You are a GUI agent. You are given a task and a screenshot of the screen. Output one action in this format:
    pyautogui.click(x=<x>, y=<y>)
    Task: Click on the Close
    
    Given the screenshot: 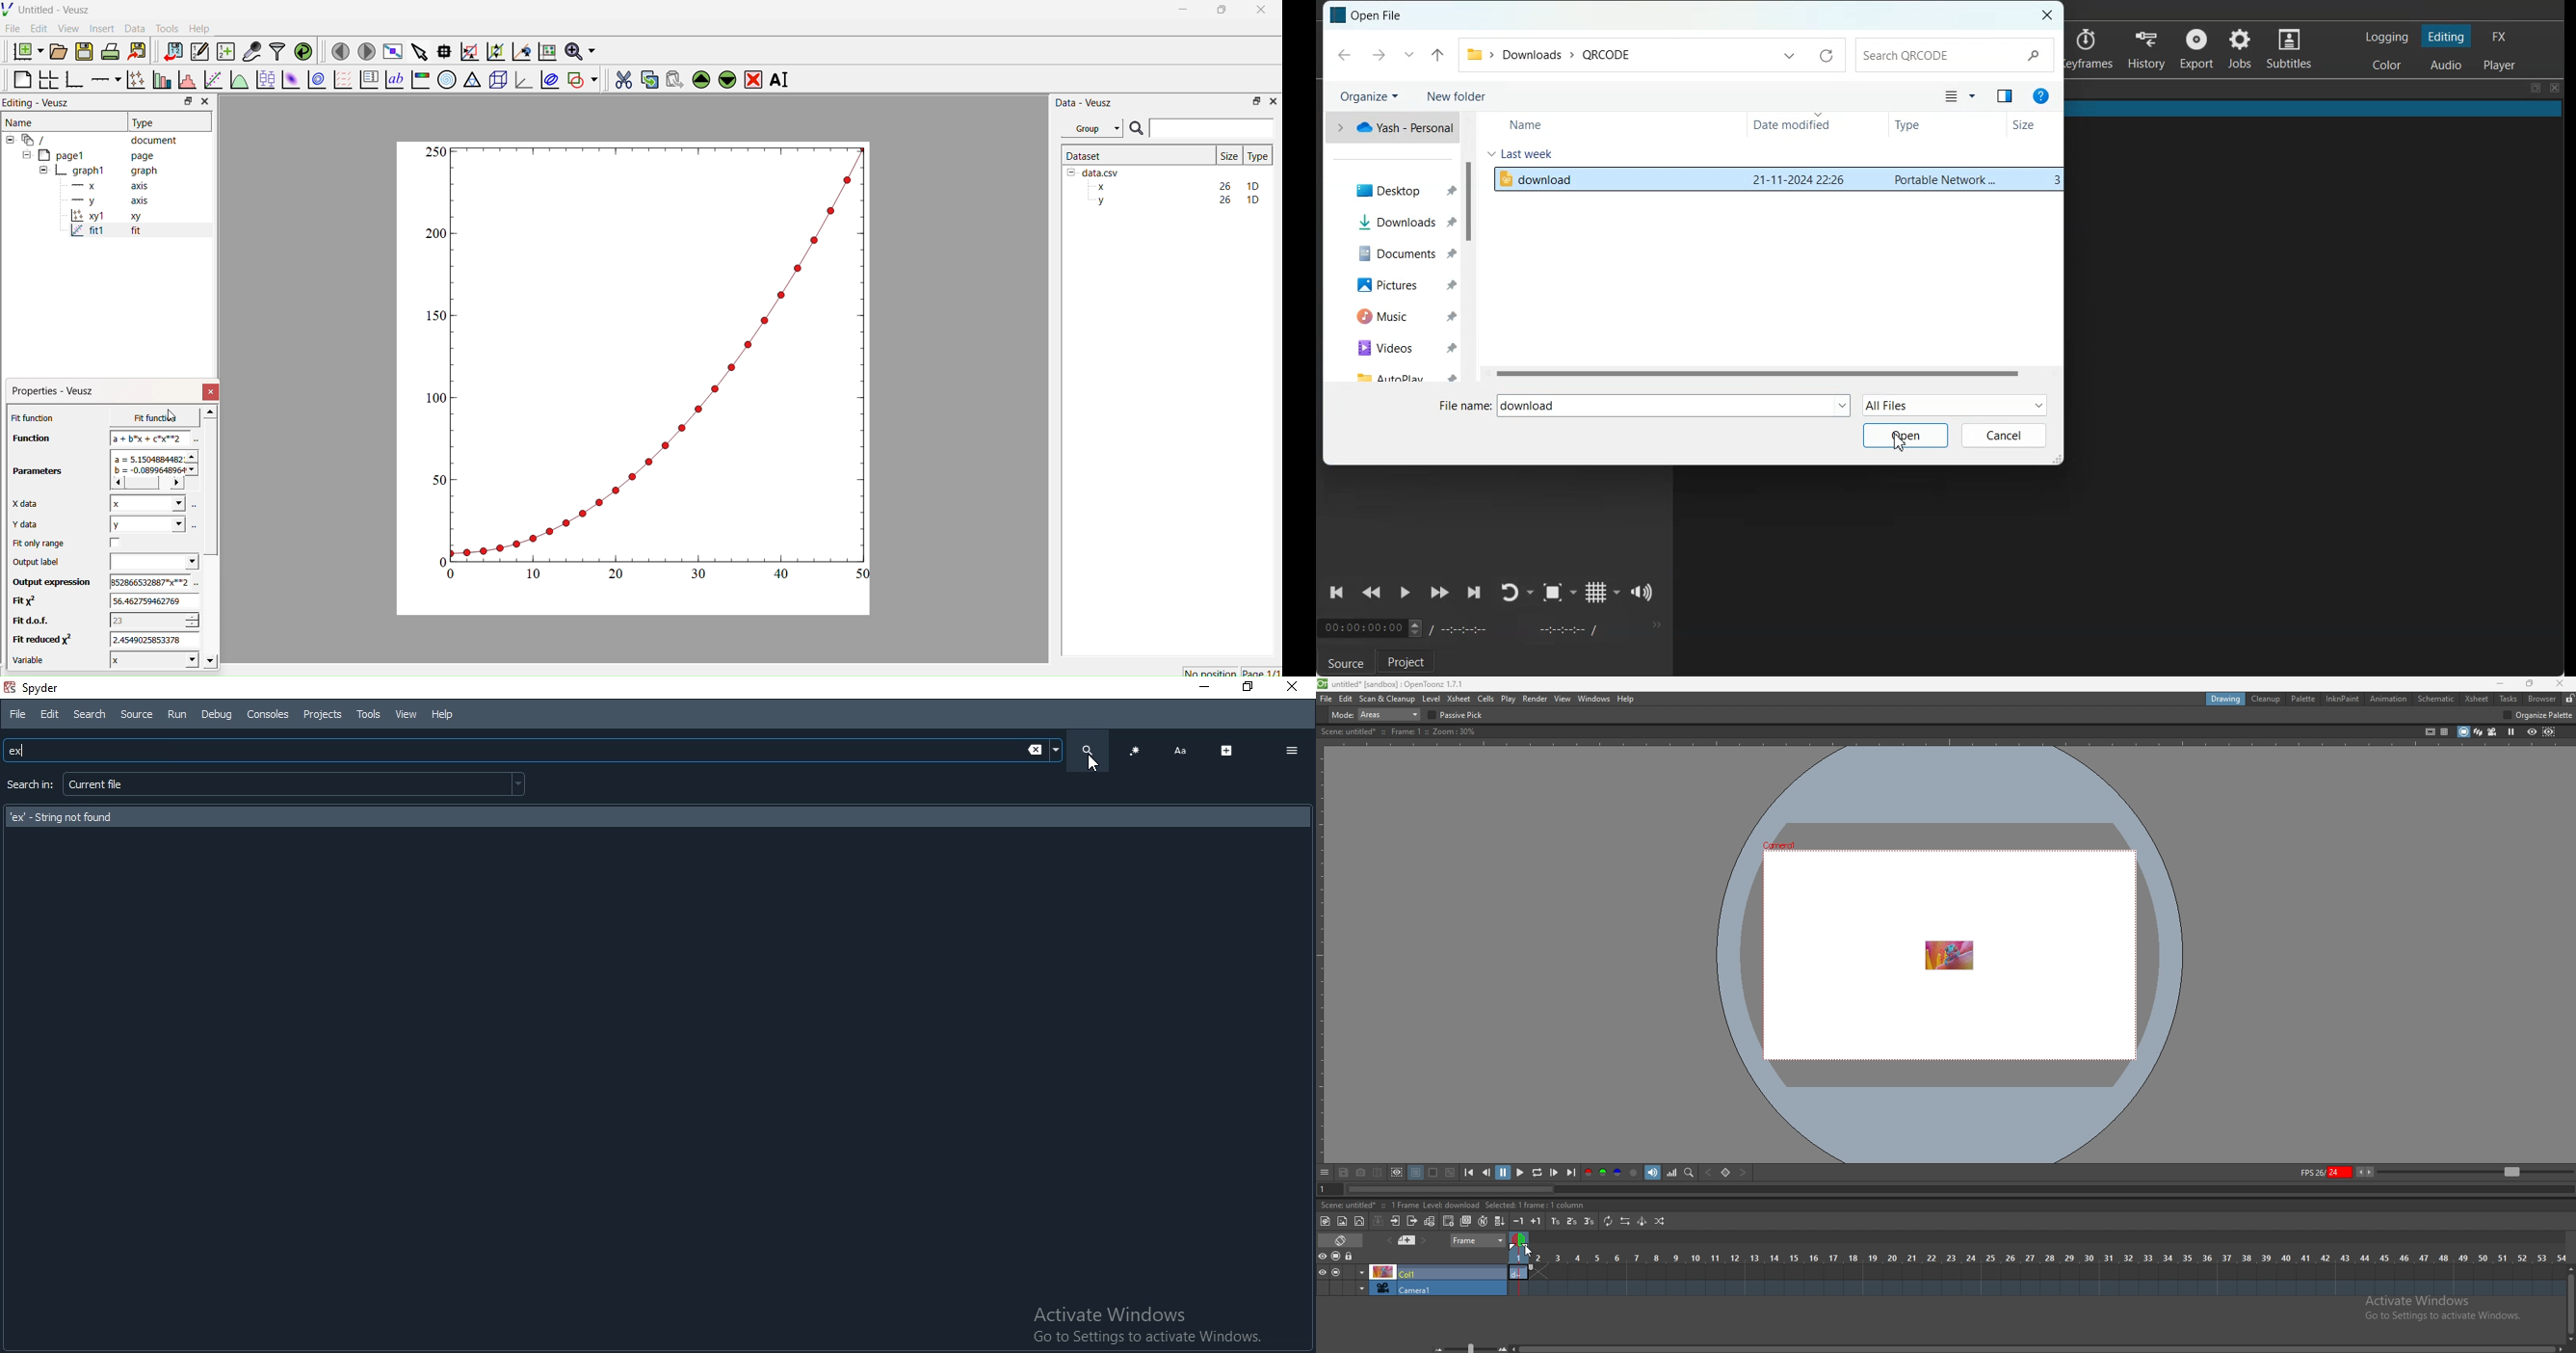 What is the action you would take?
    pyautogui.click(x=1292, y=685)
    